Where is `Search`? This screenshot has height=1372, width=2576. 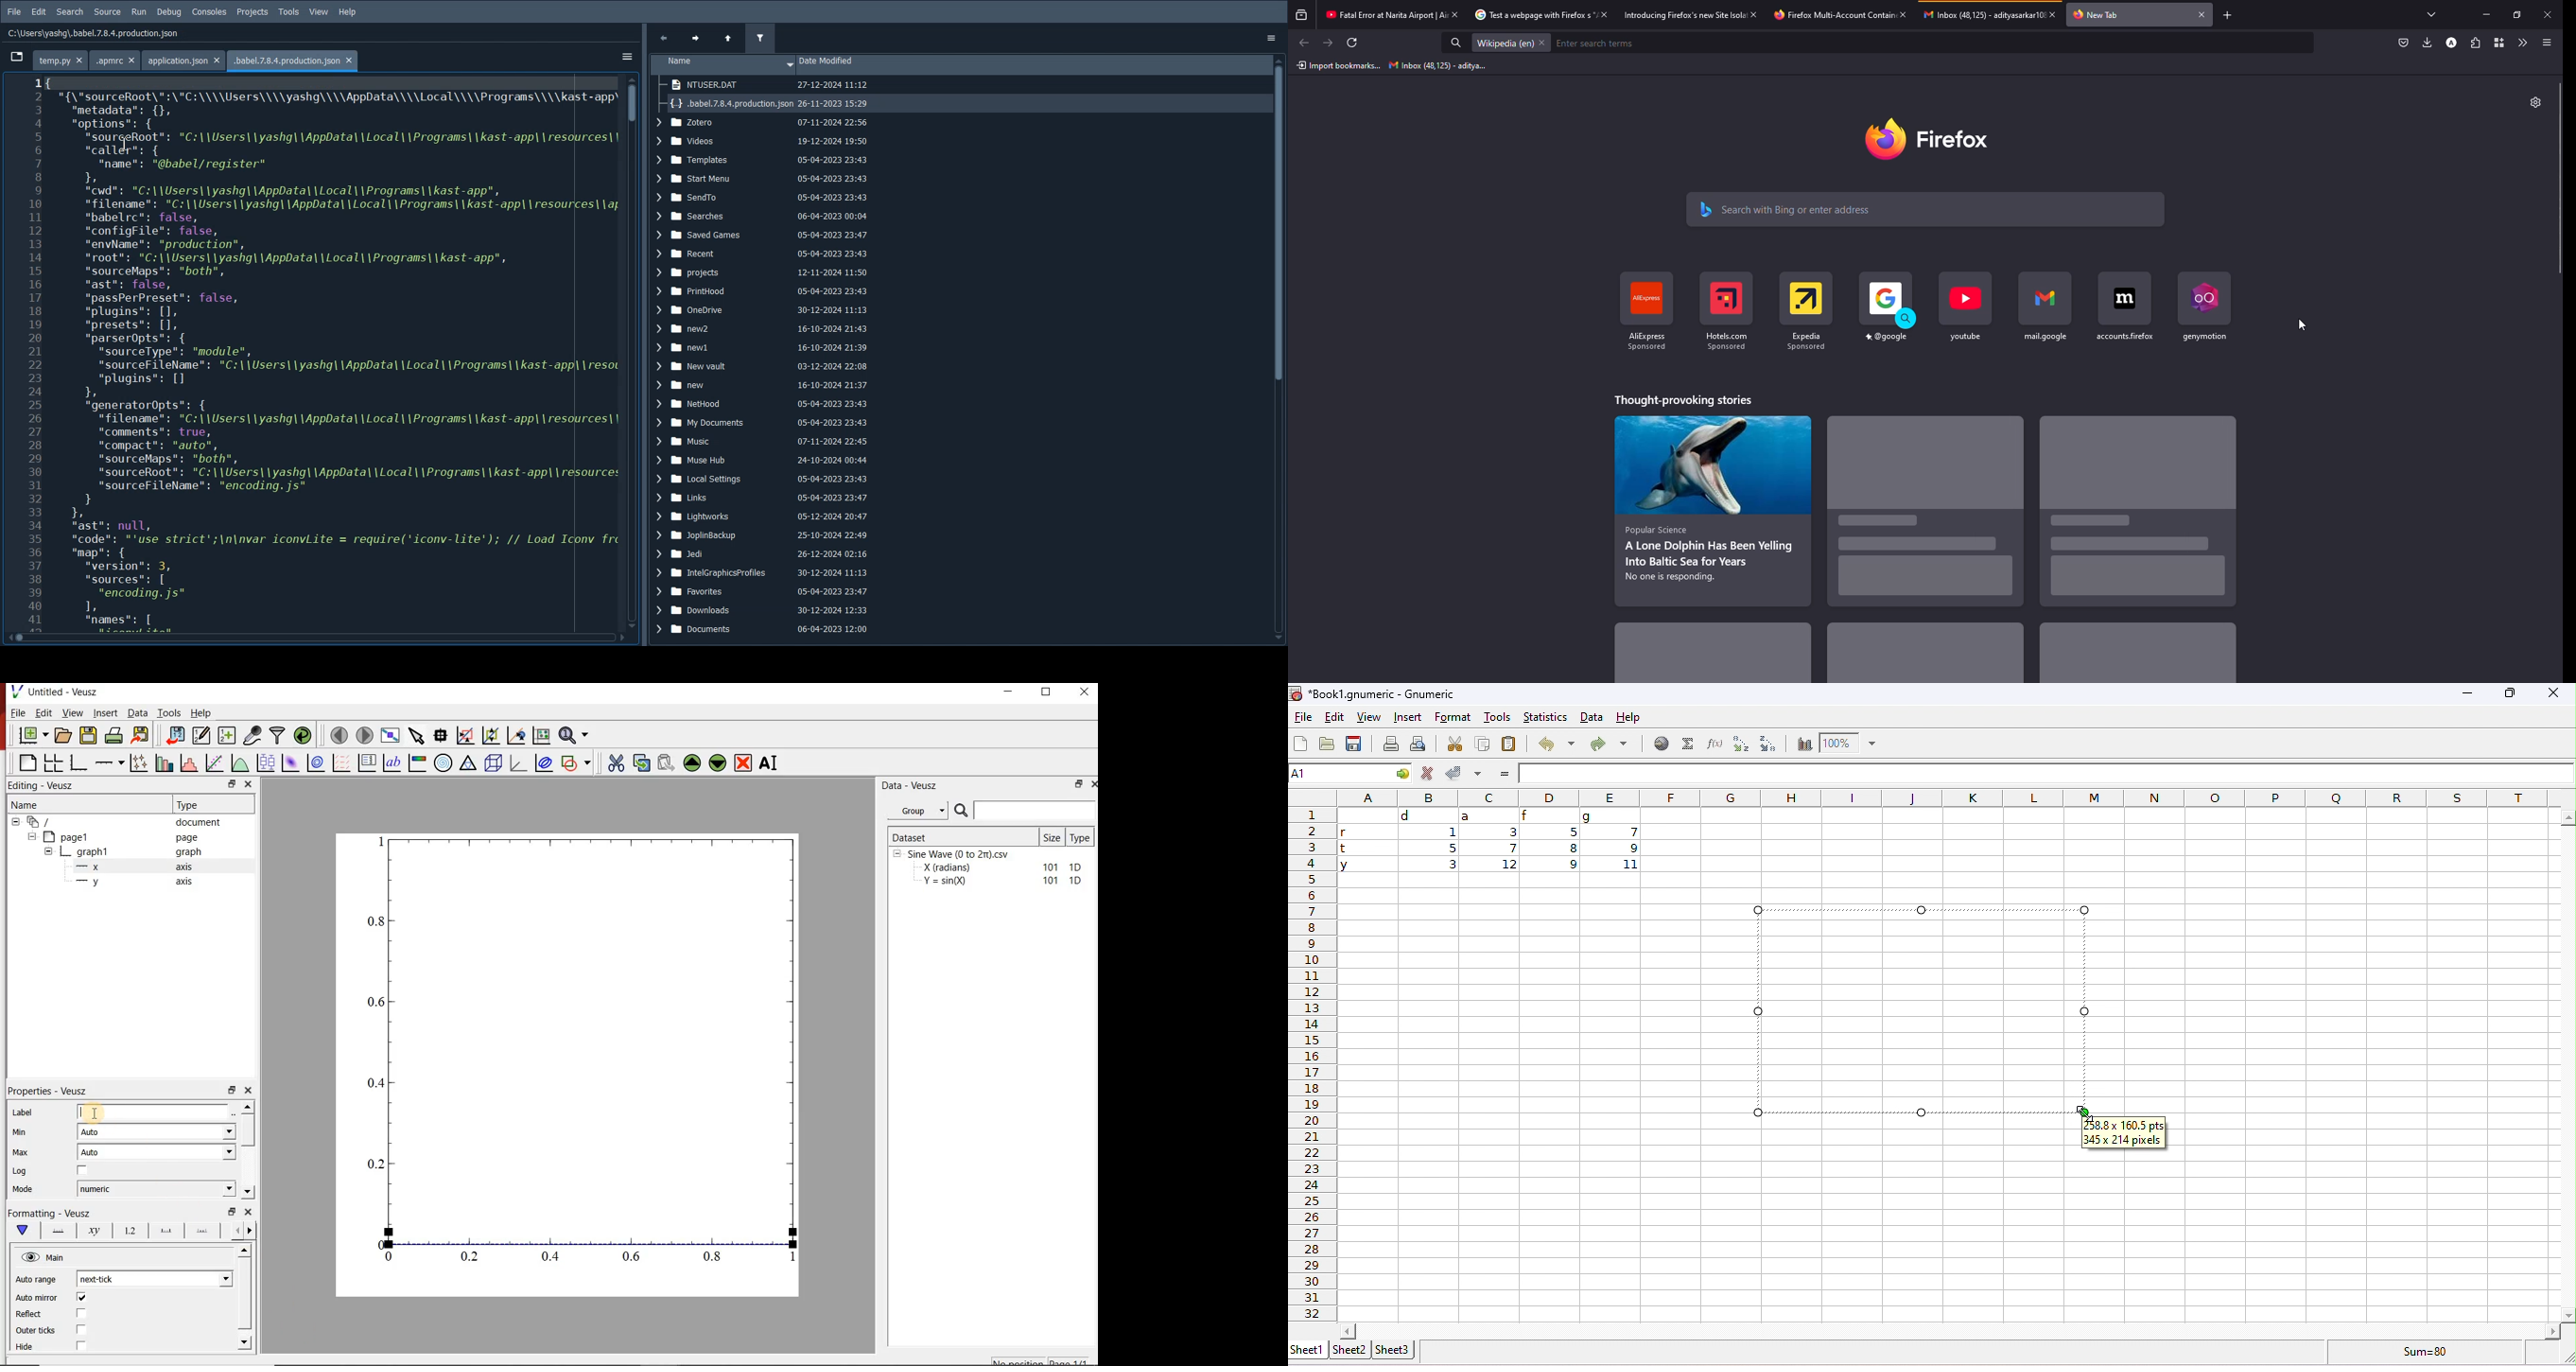
Search is located at coordinates (70, 12).